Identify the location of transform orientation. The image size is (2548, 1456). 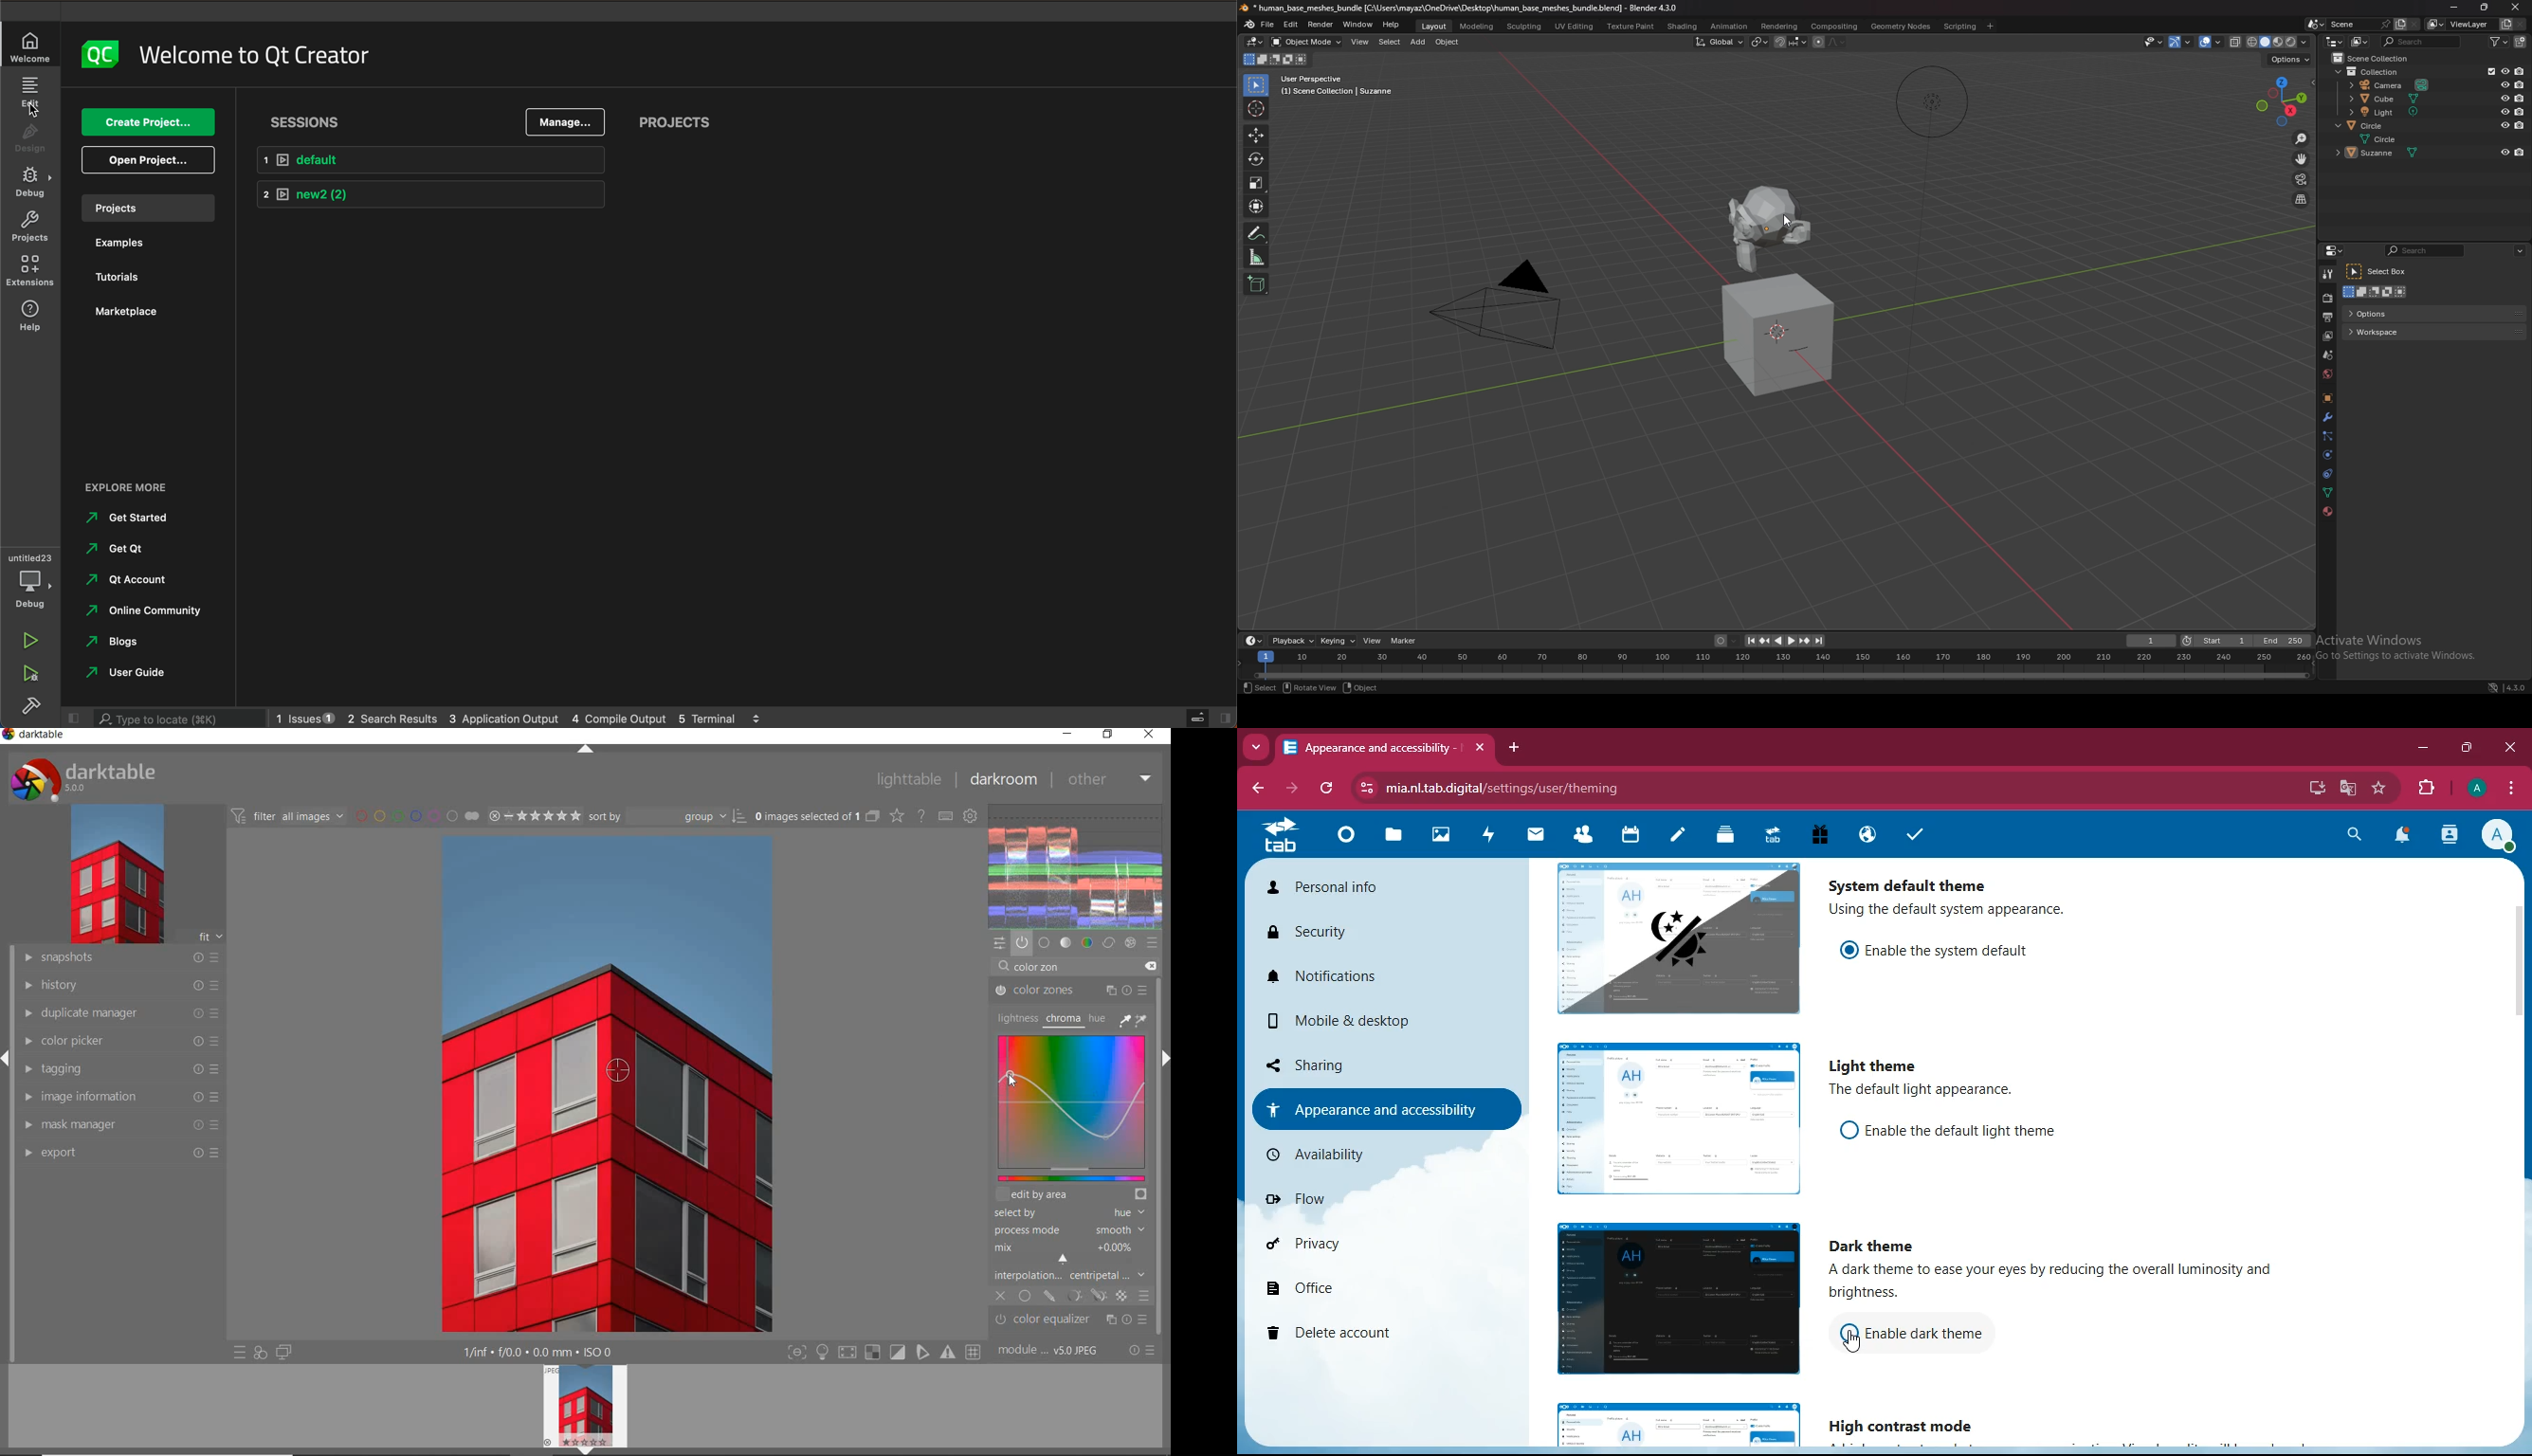
(1719, 41).